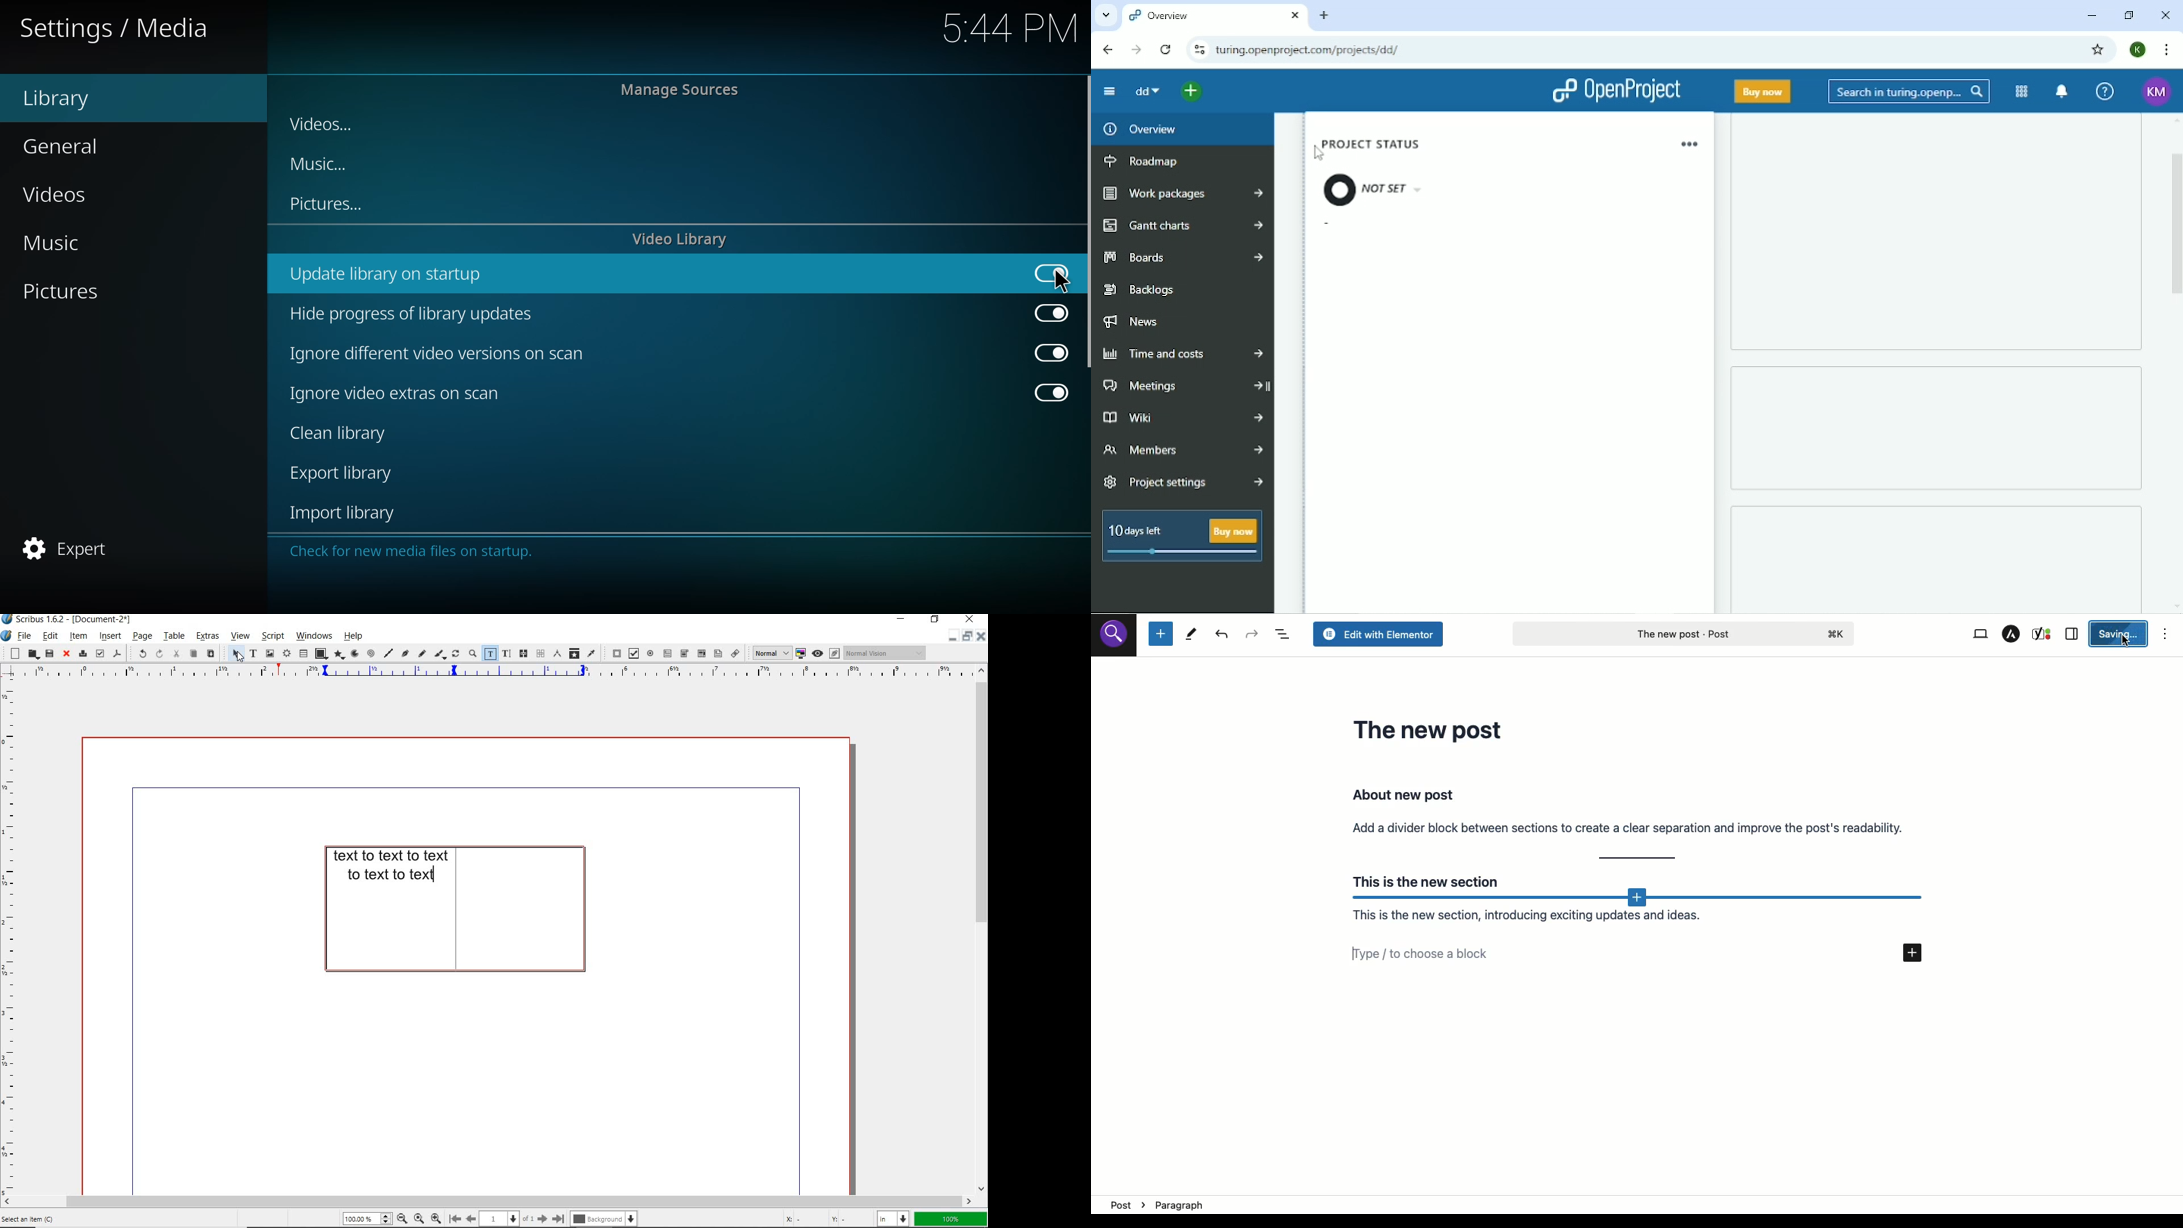 Image resolution: width=2184 pixels, height=1232 pixels. Describe the element at coordinates (326, 124) in the screenshot. I see `videos` at that location.